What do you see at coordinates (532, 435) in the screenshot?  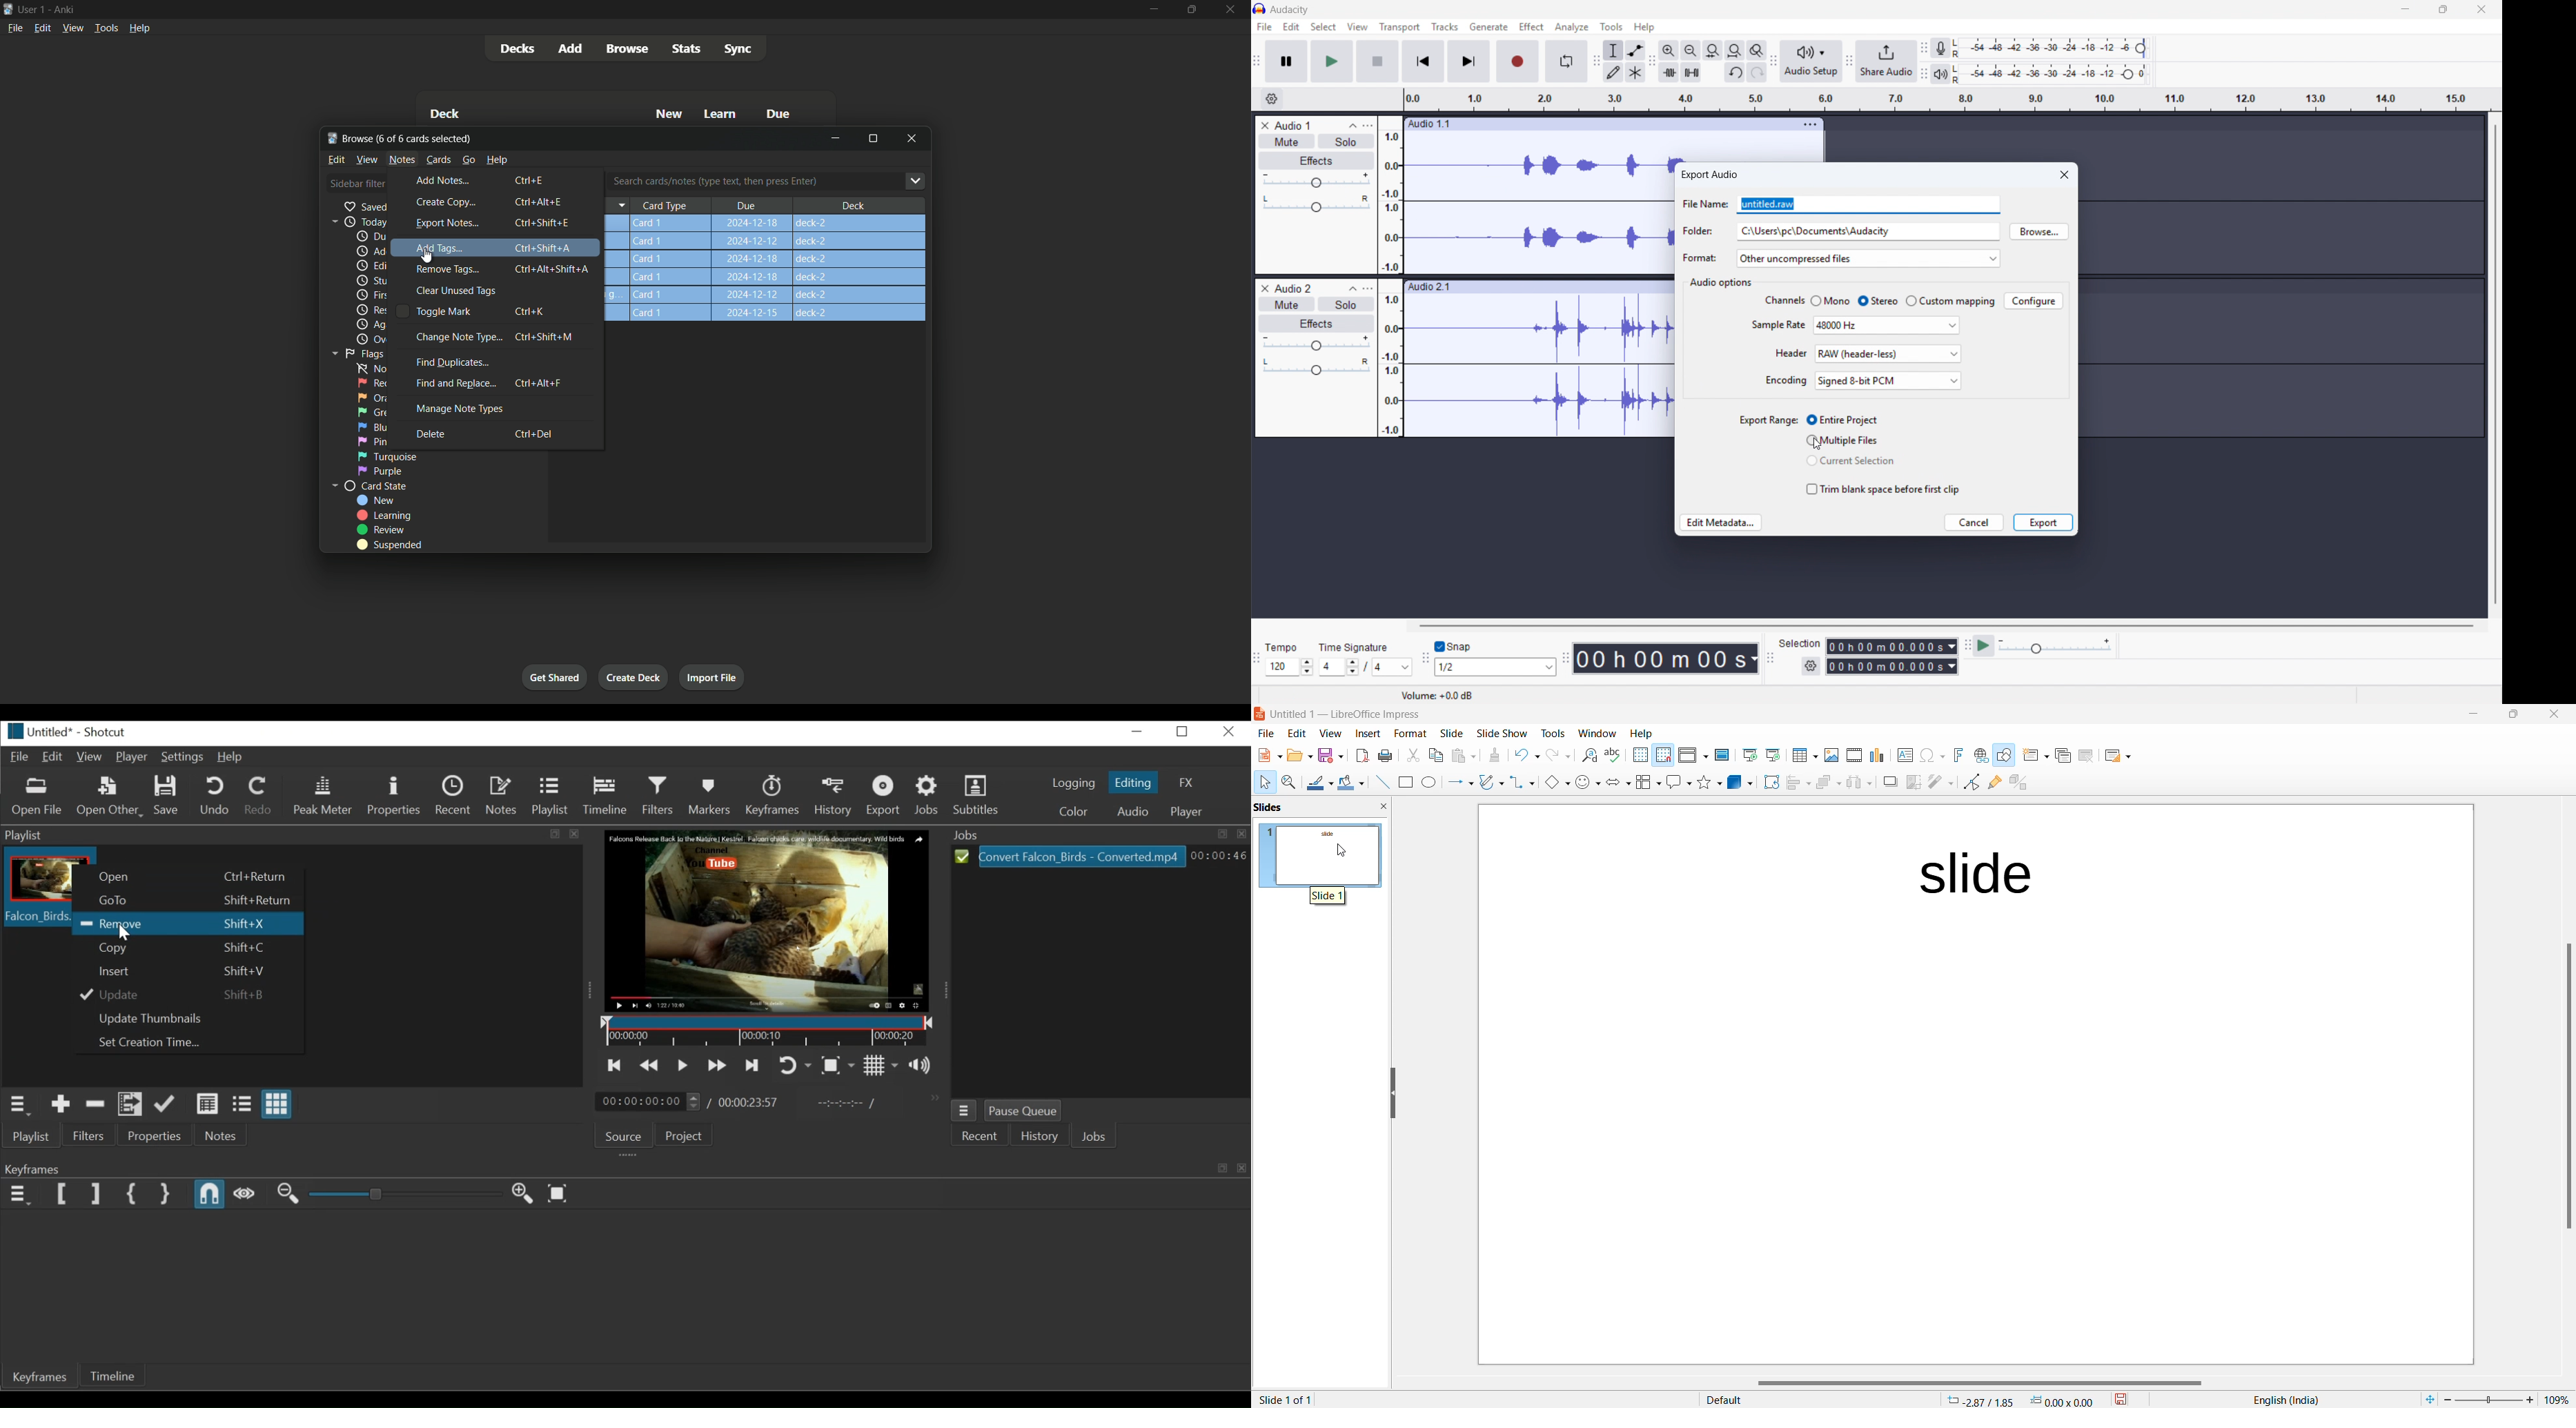 I see `Ctrl + Del` at bounding box center [532, 435].